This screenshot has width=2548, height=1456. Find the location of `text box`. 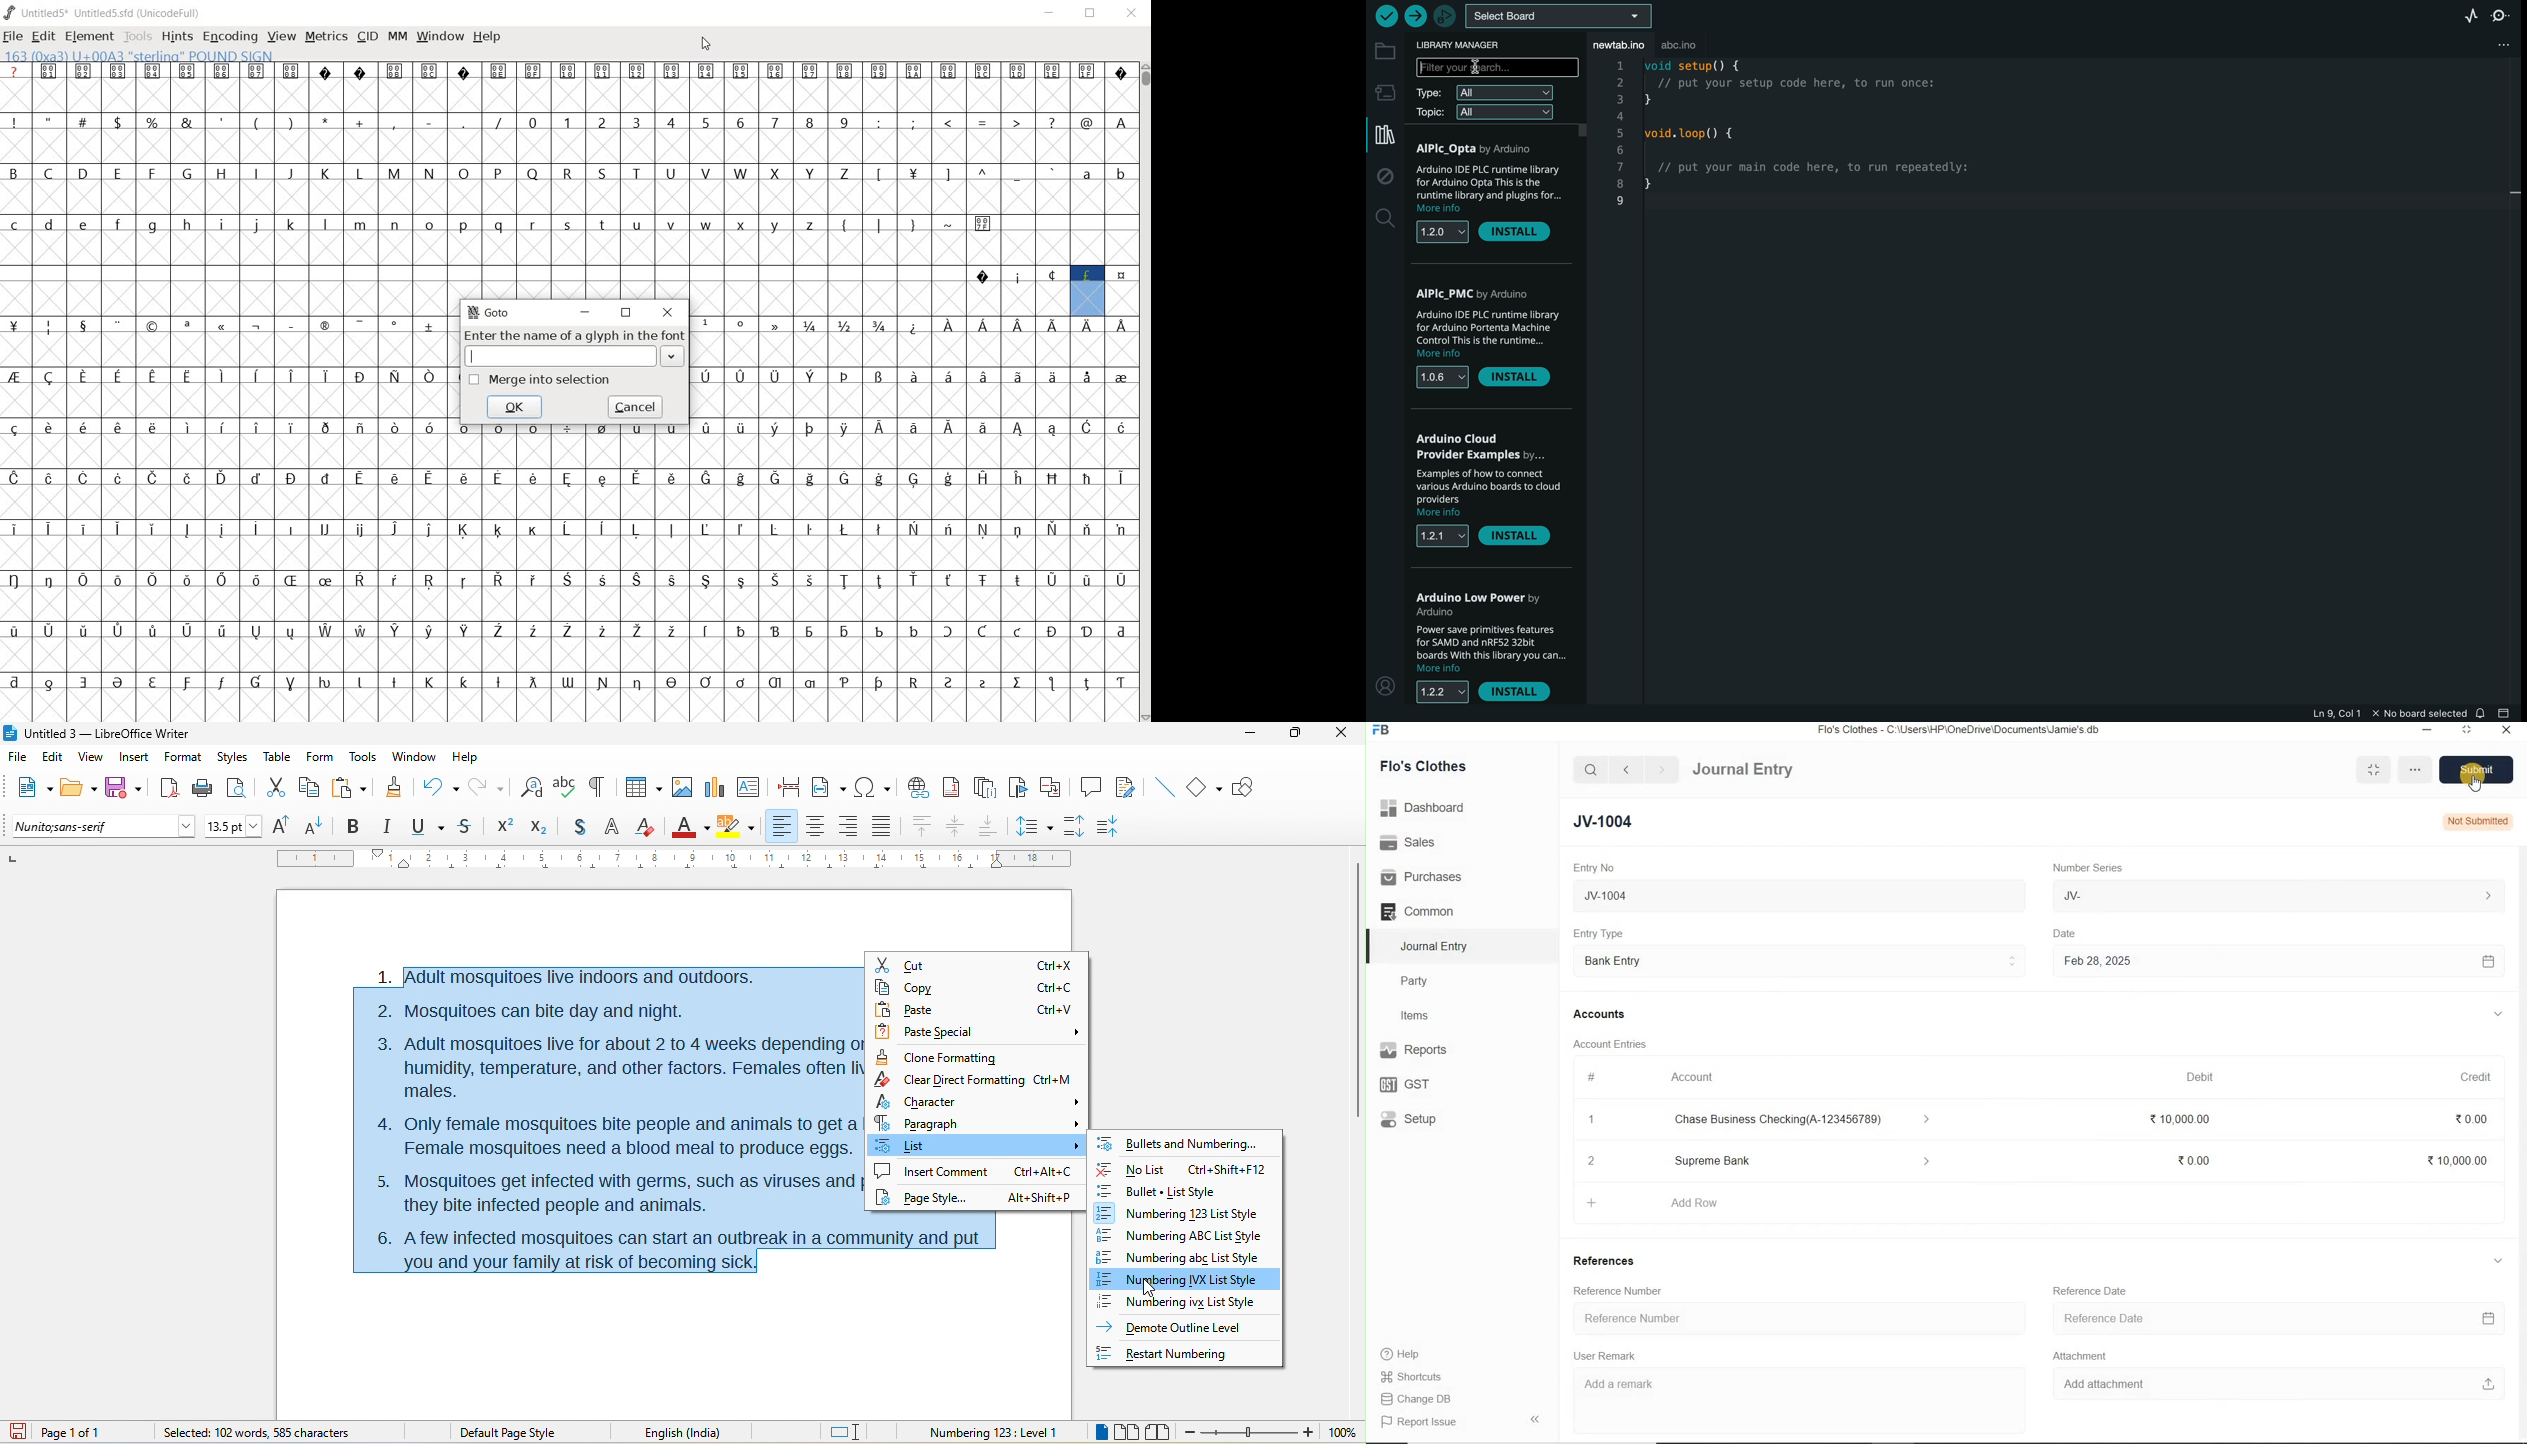

text box is located at coordinates (748, 786).